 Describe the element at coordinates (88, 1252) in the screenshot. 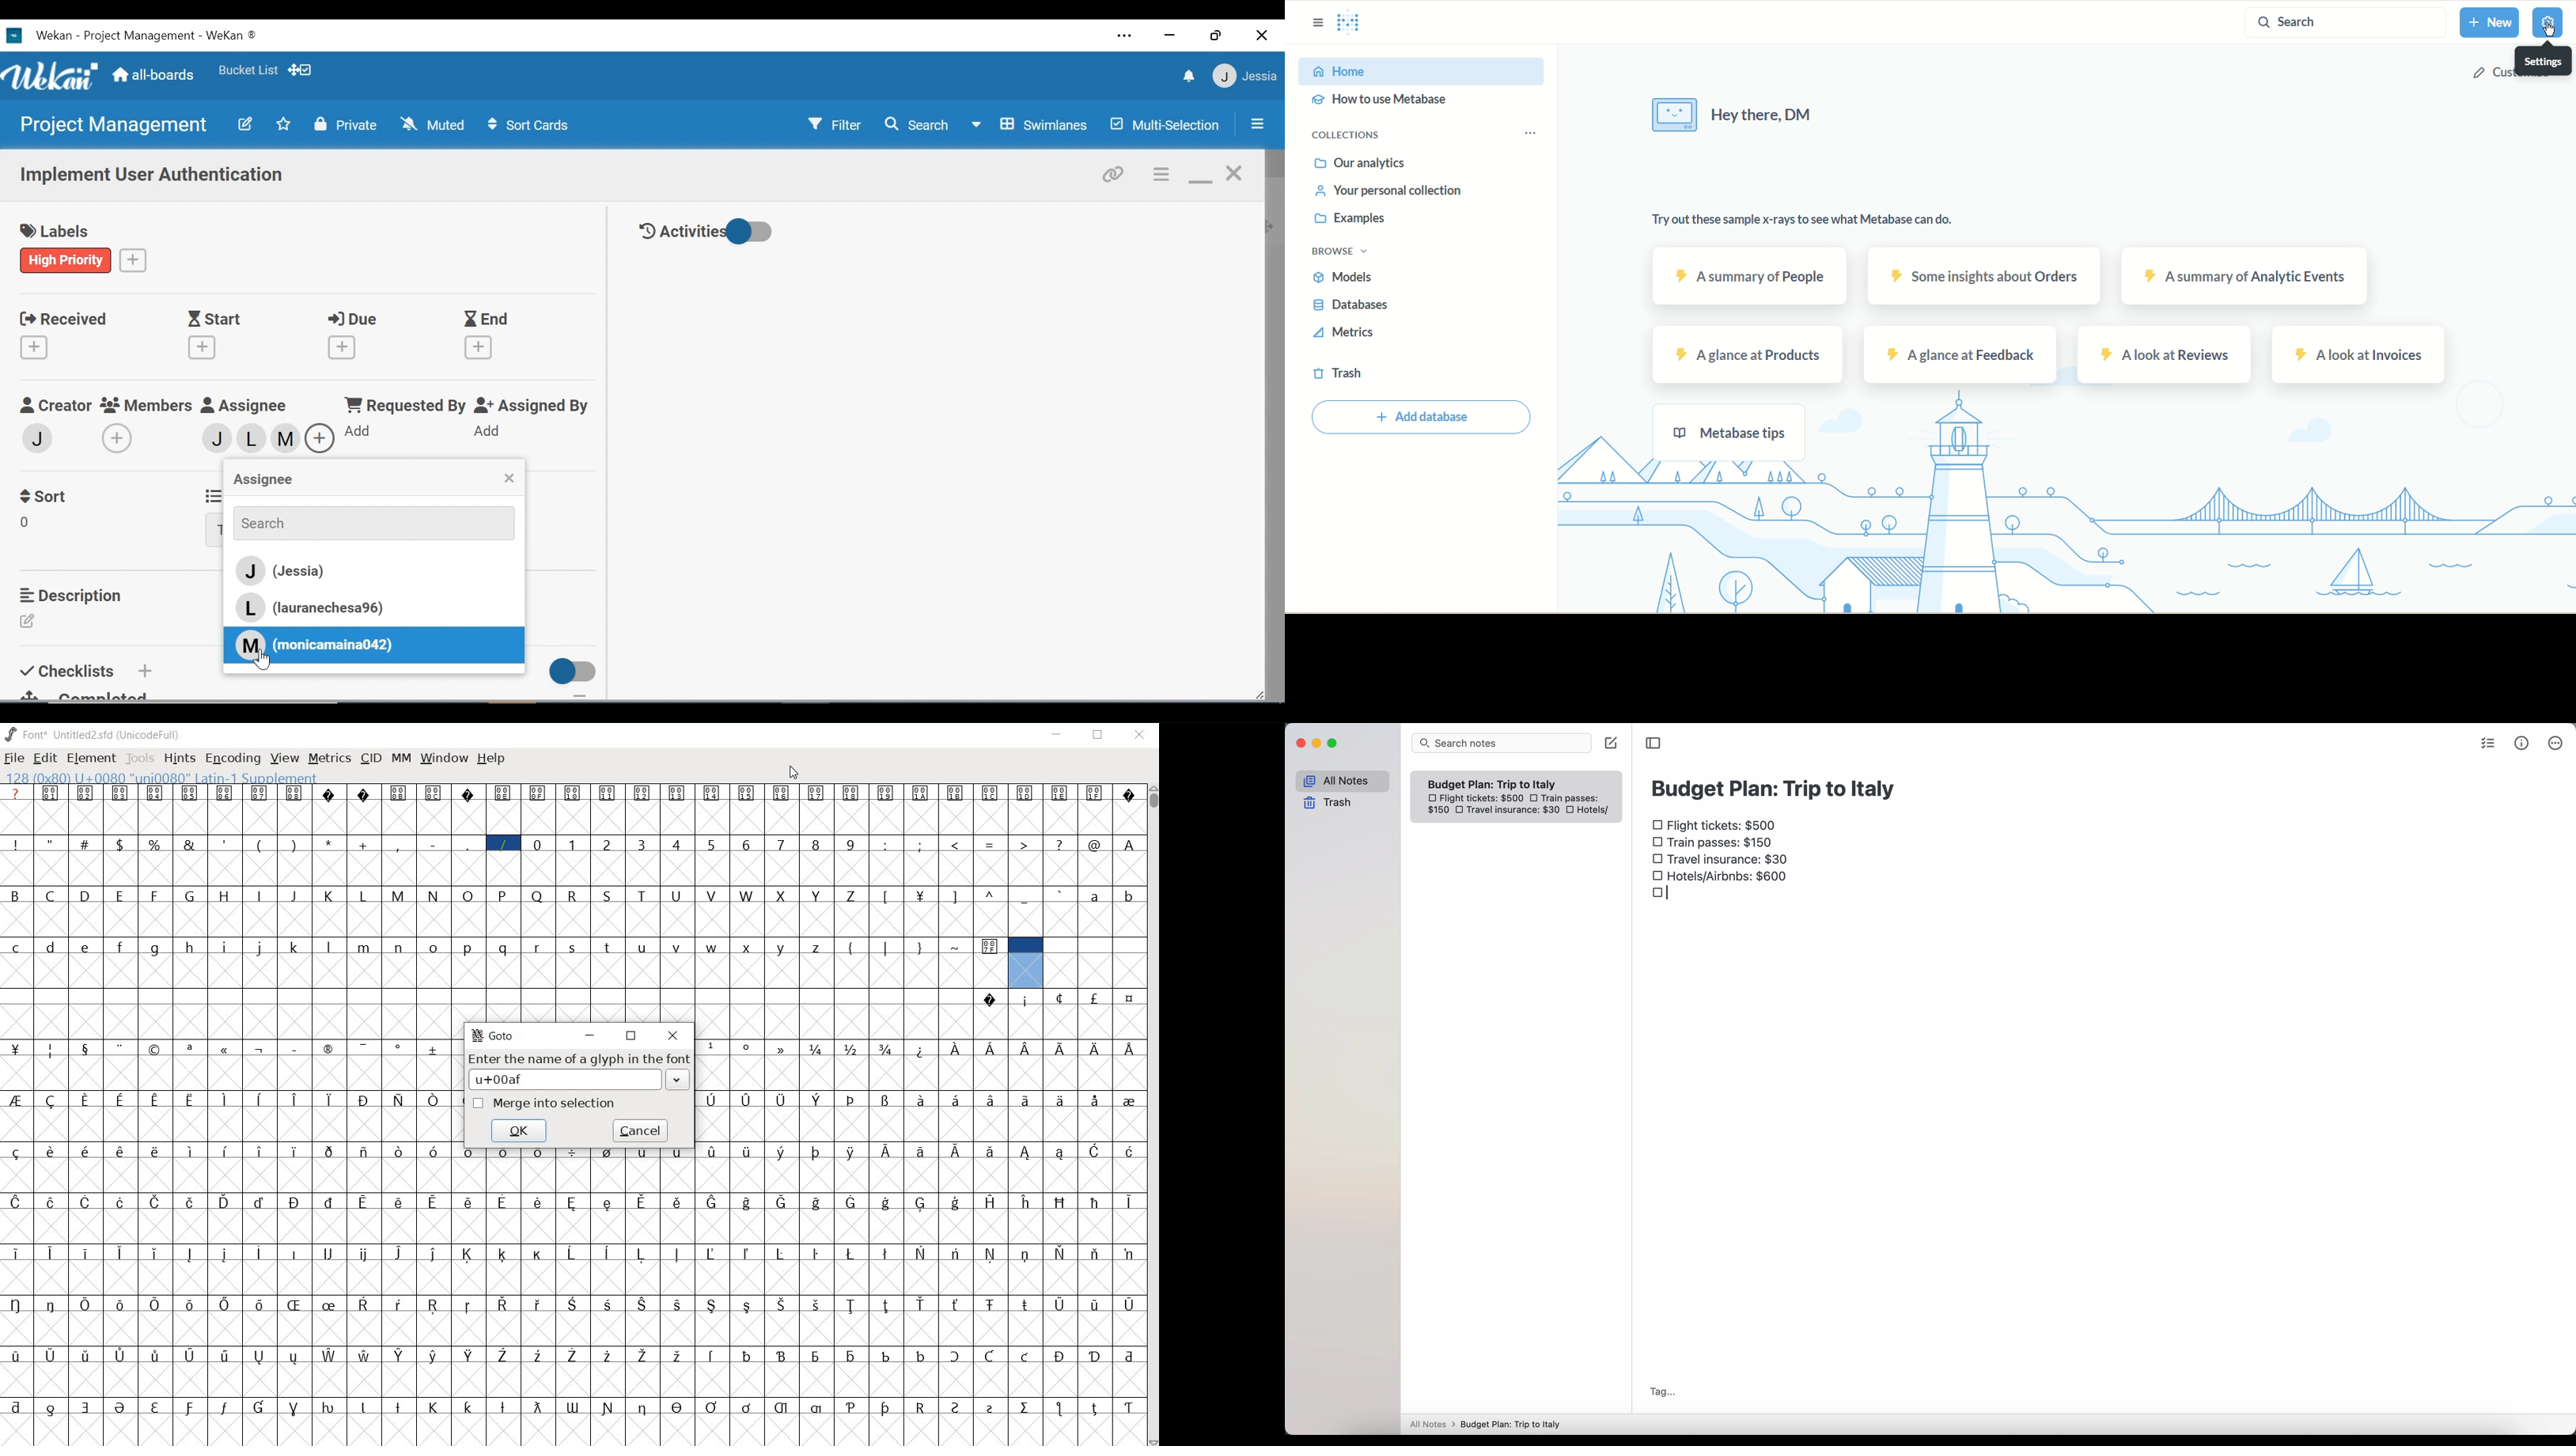

I see `Symbol` at that location.